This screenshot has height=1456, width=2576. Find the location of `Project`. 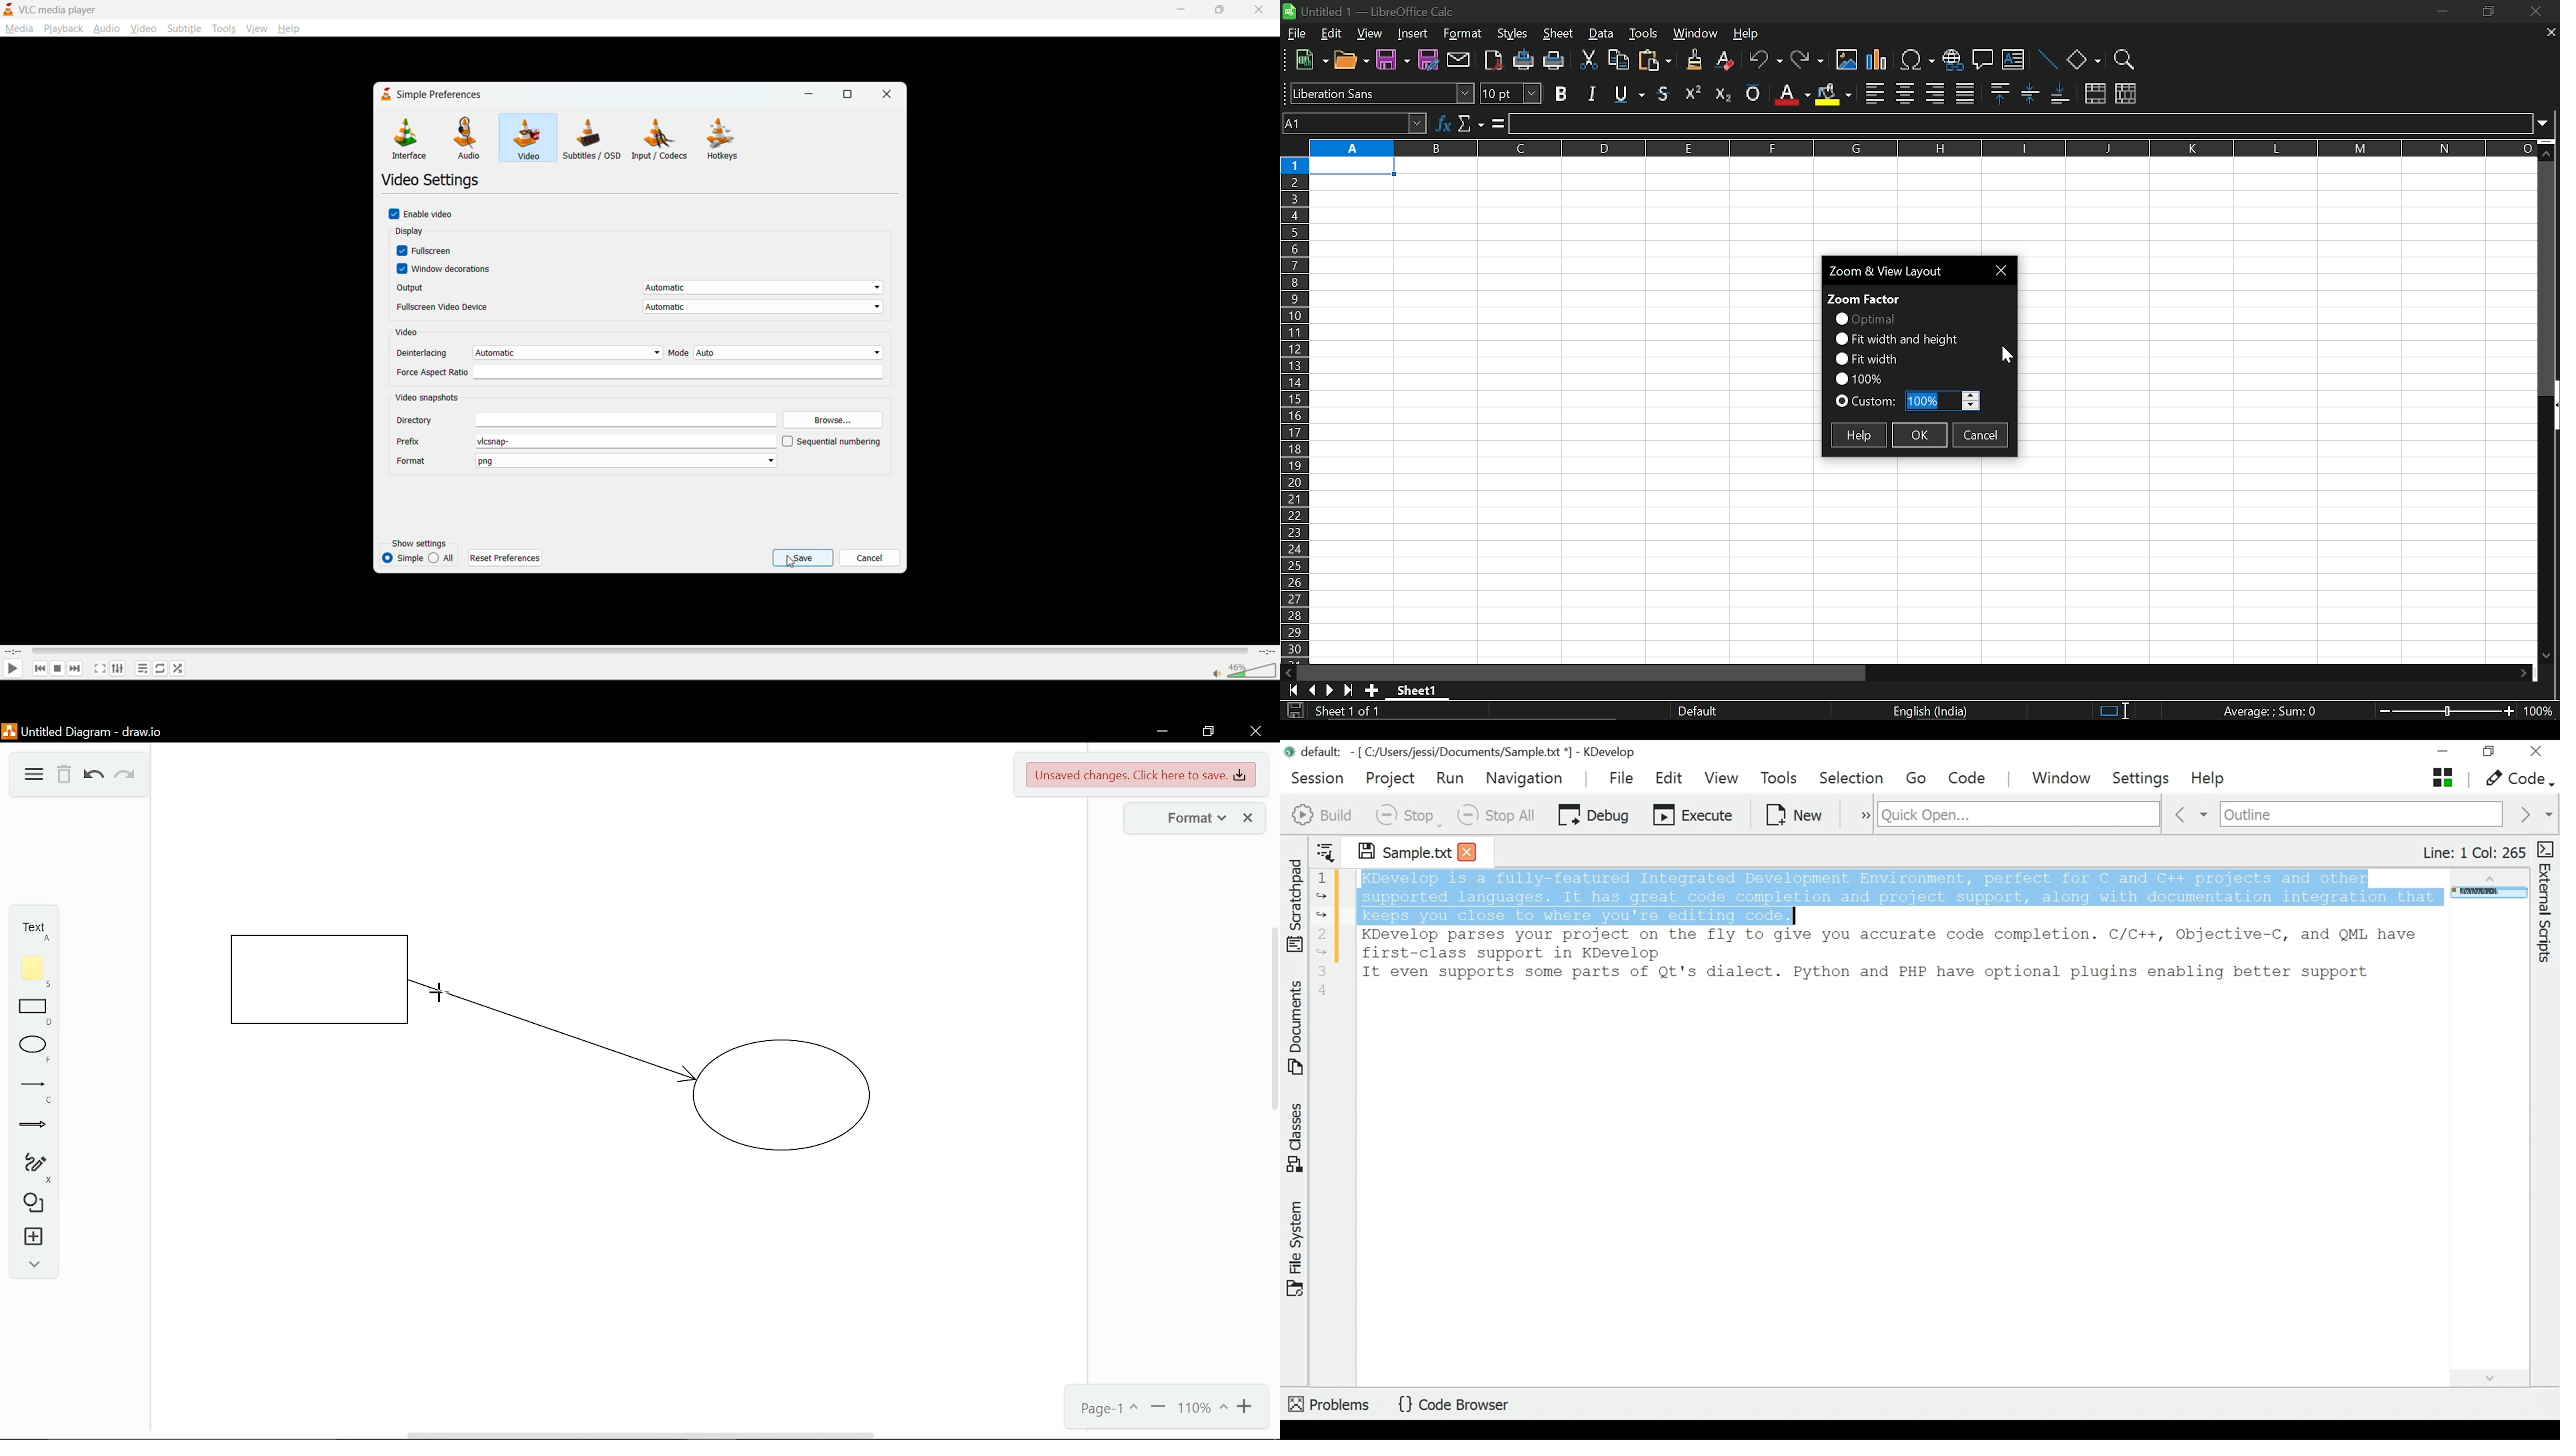

Project is located at coordinates (1389, 778).